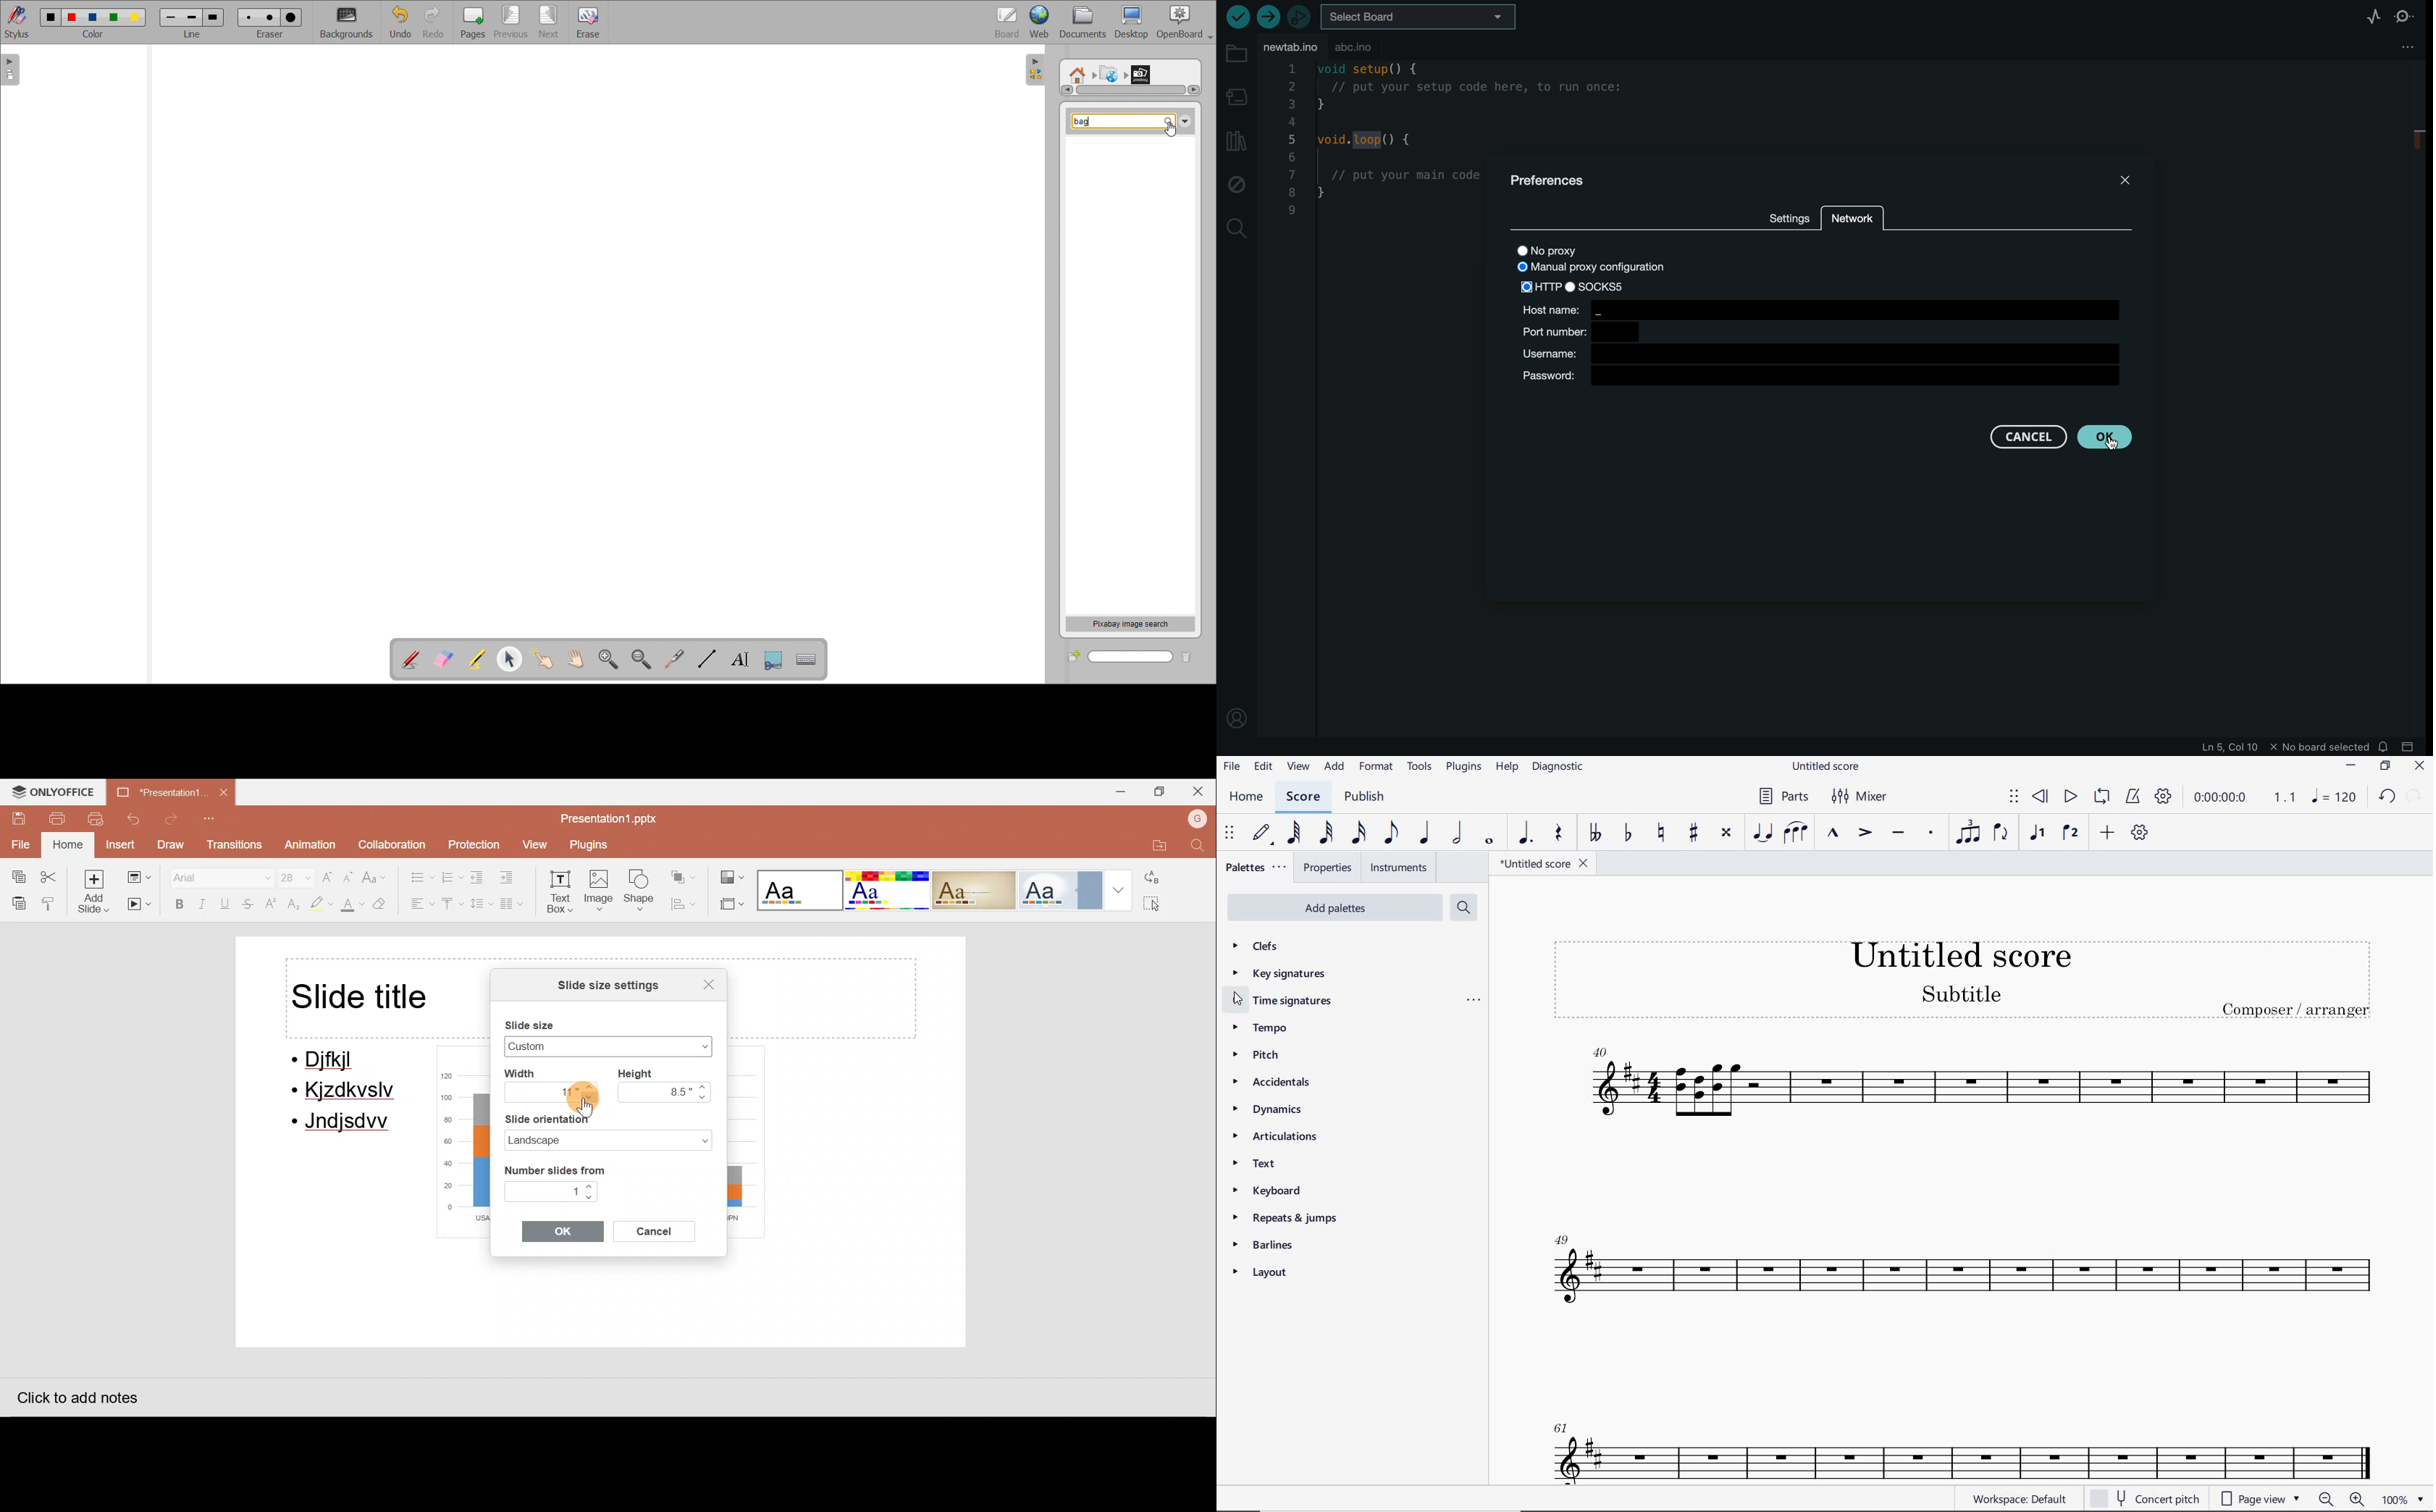  Describe the element at coordinates (1232, 834) in the screenshot. I see `SELECET TO MOVE` at that location.